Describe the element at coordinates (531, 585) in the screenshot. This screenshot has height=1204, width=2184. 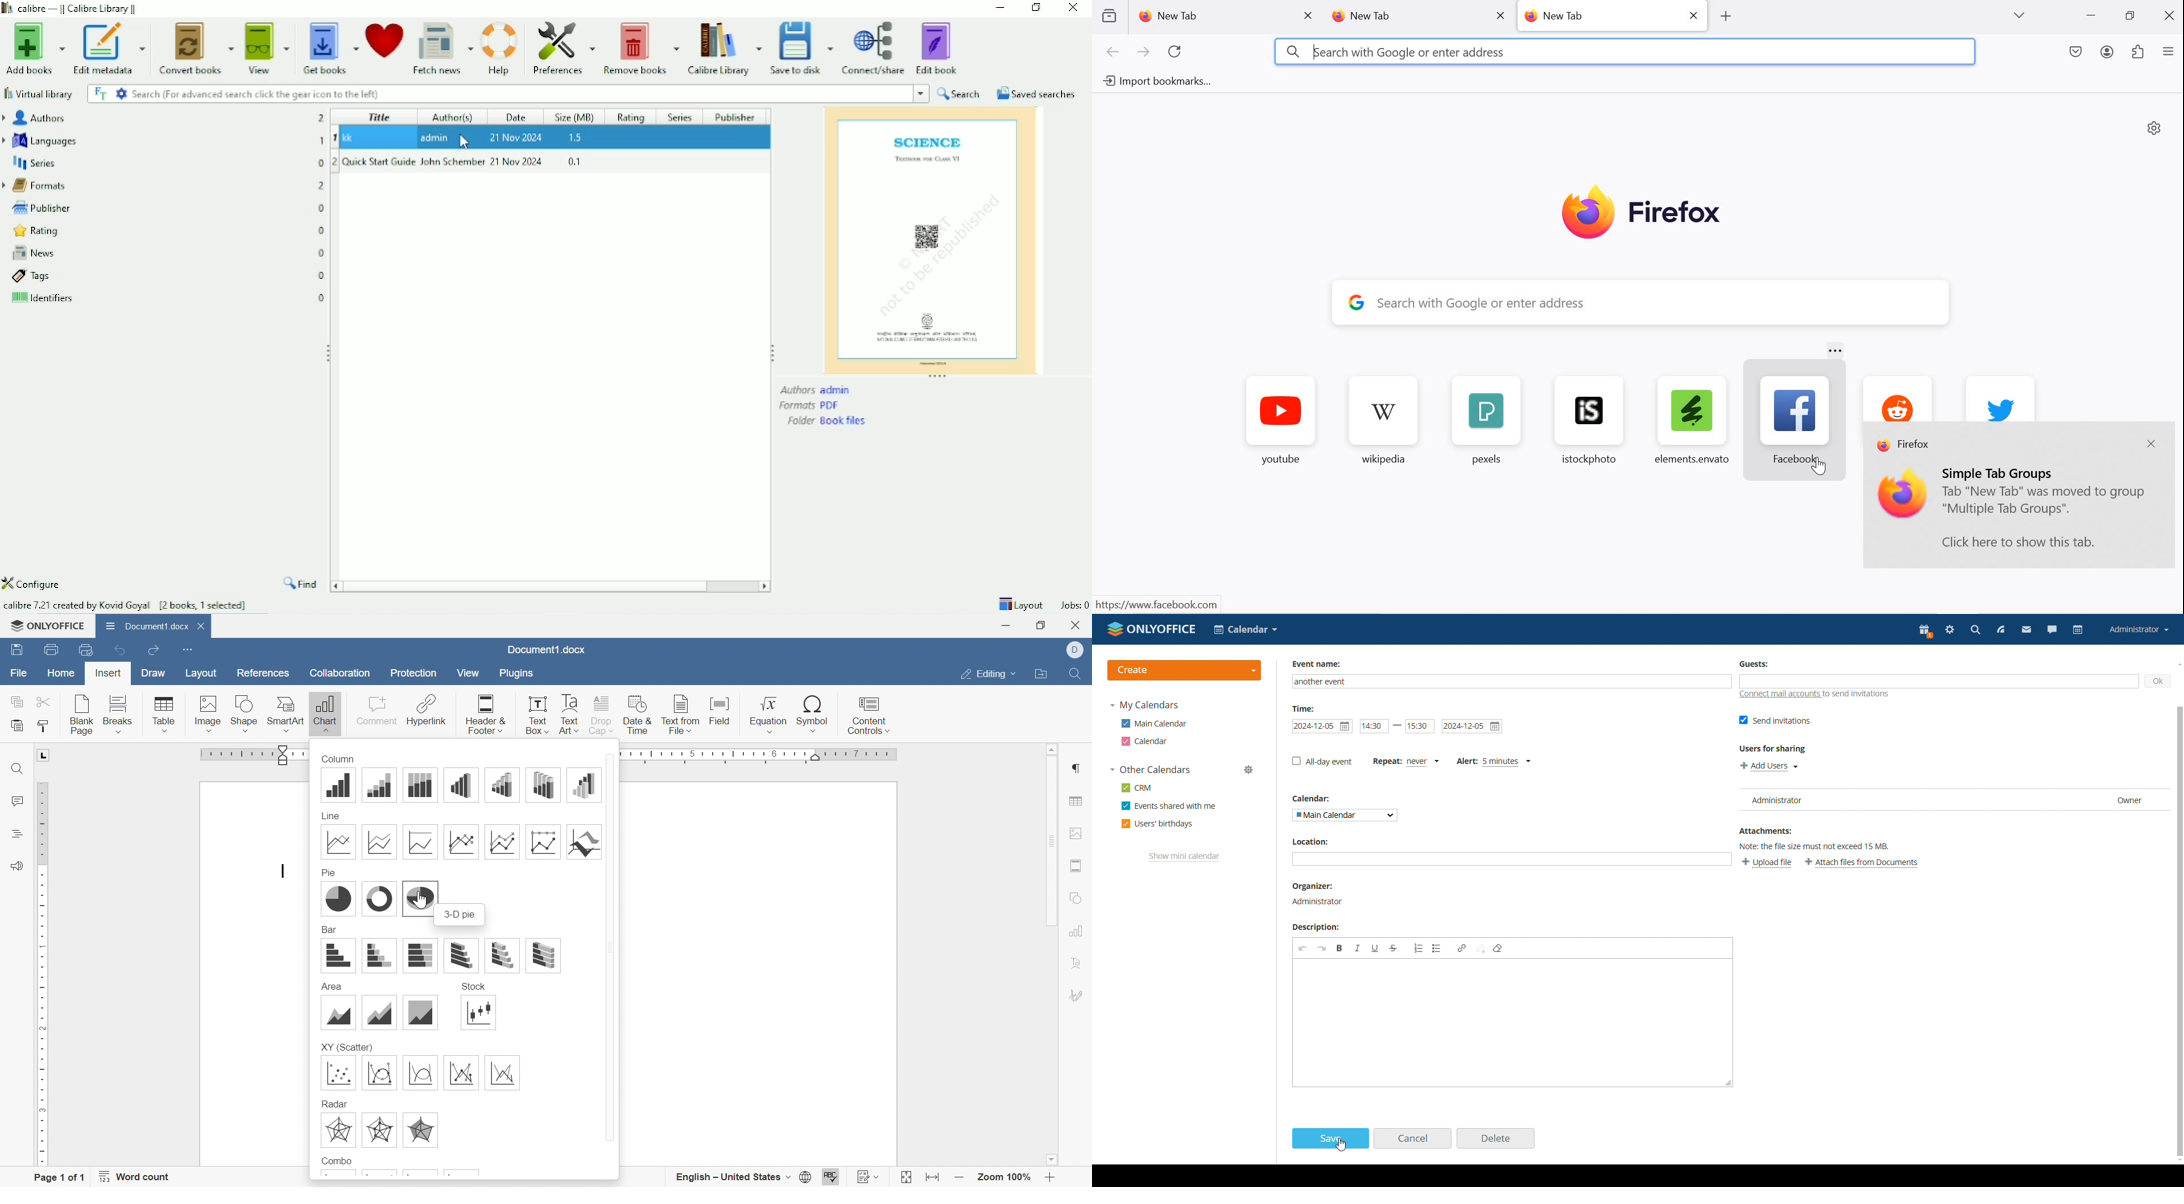
I see `Horizontal scrollbar` at that location.